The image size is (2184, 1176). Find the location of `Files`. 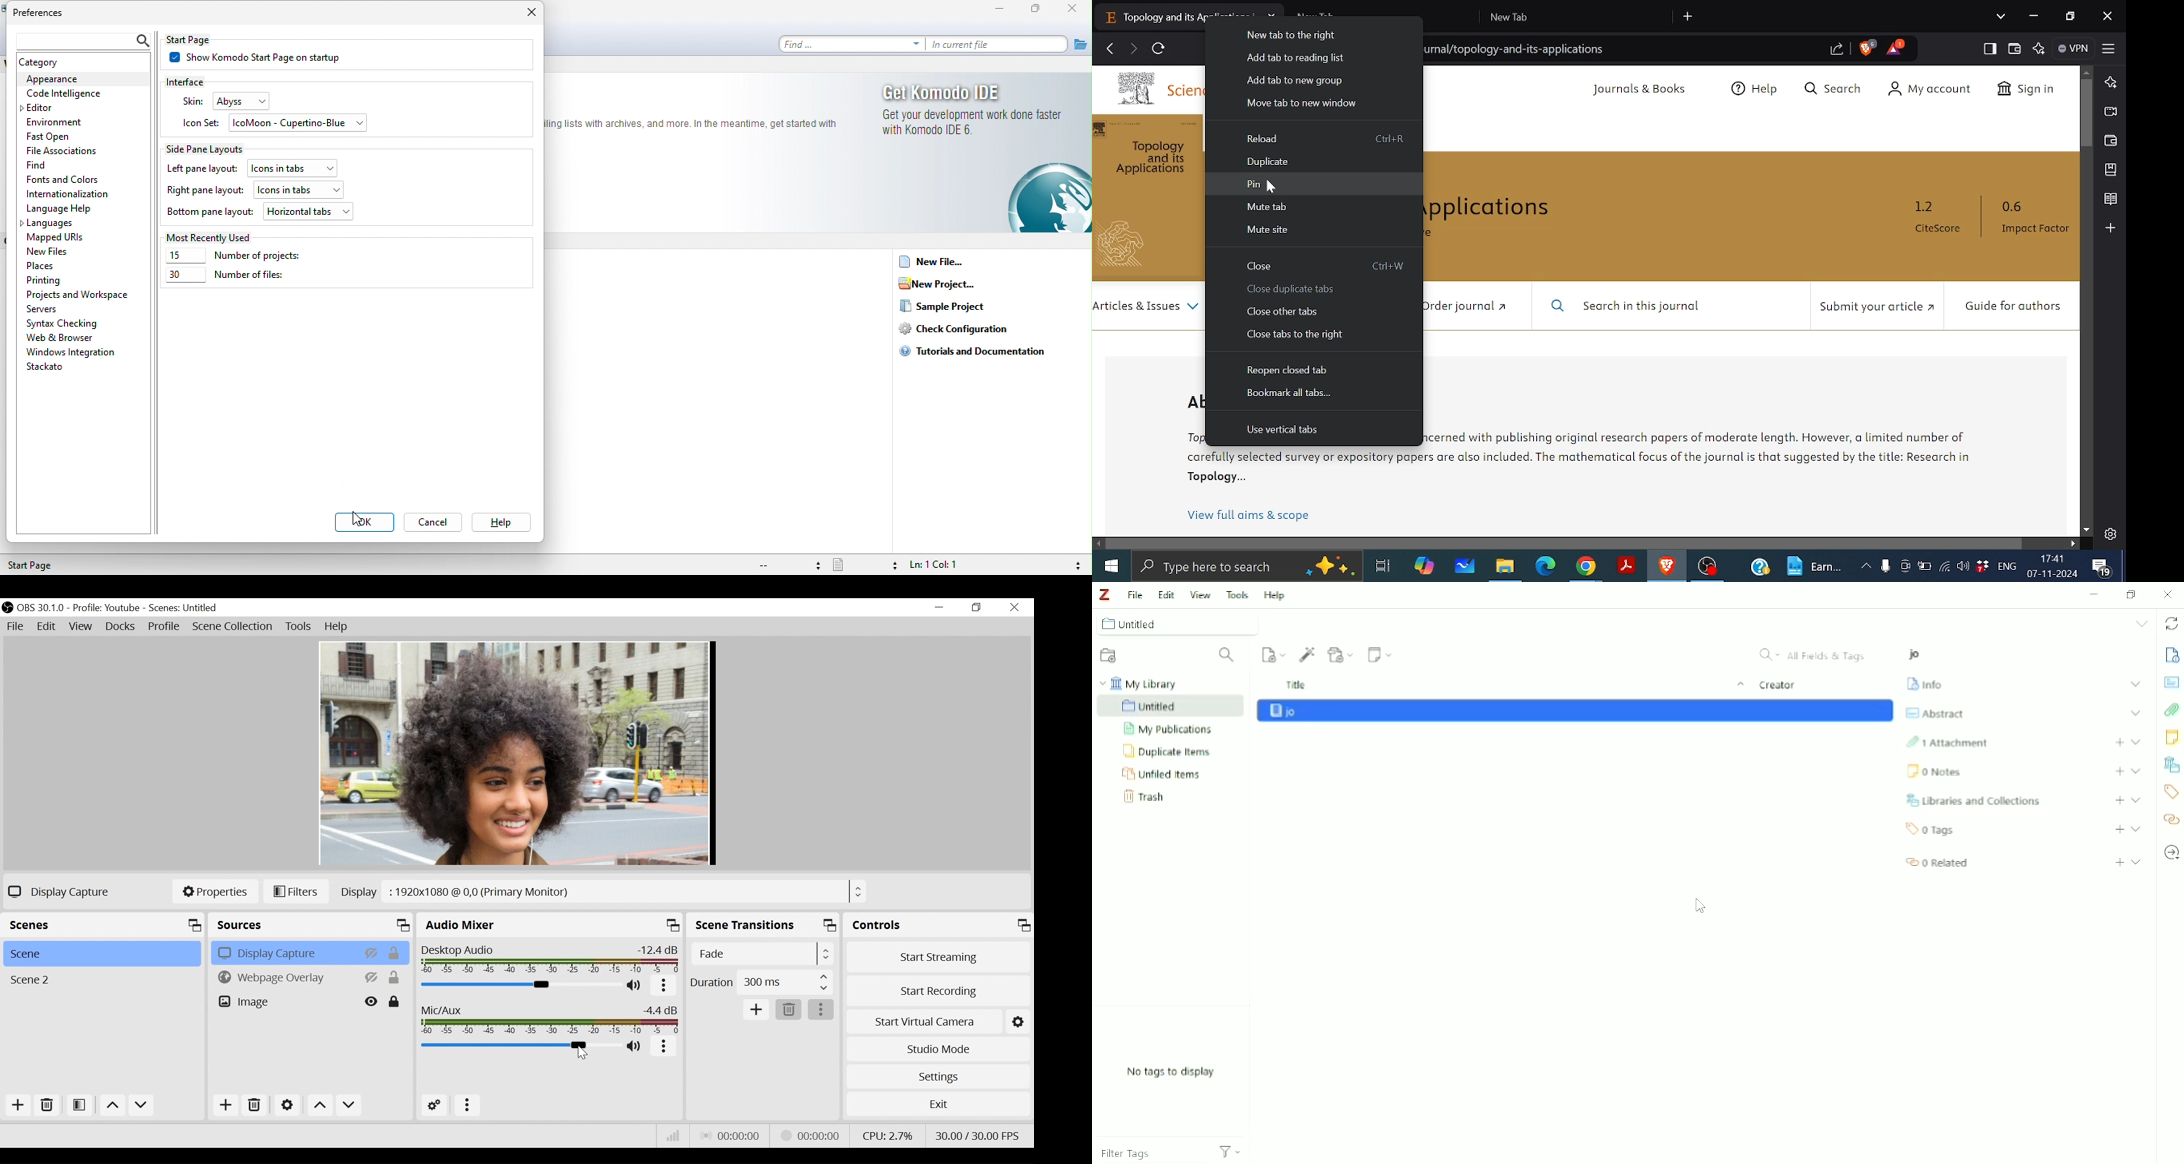

Files is located at coordinates (1508, 567).